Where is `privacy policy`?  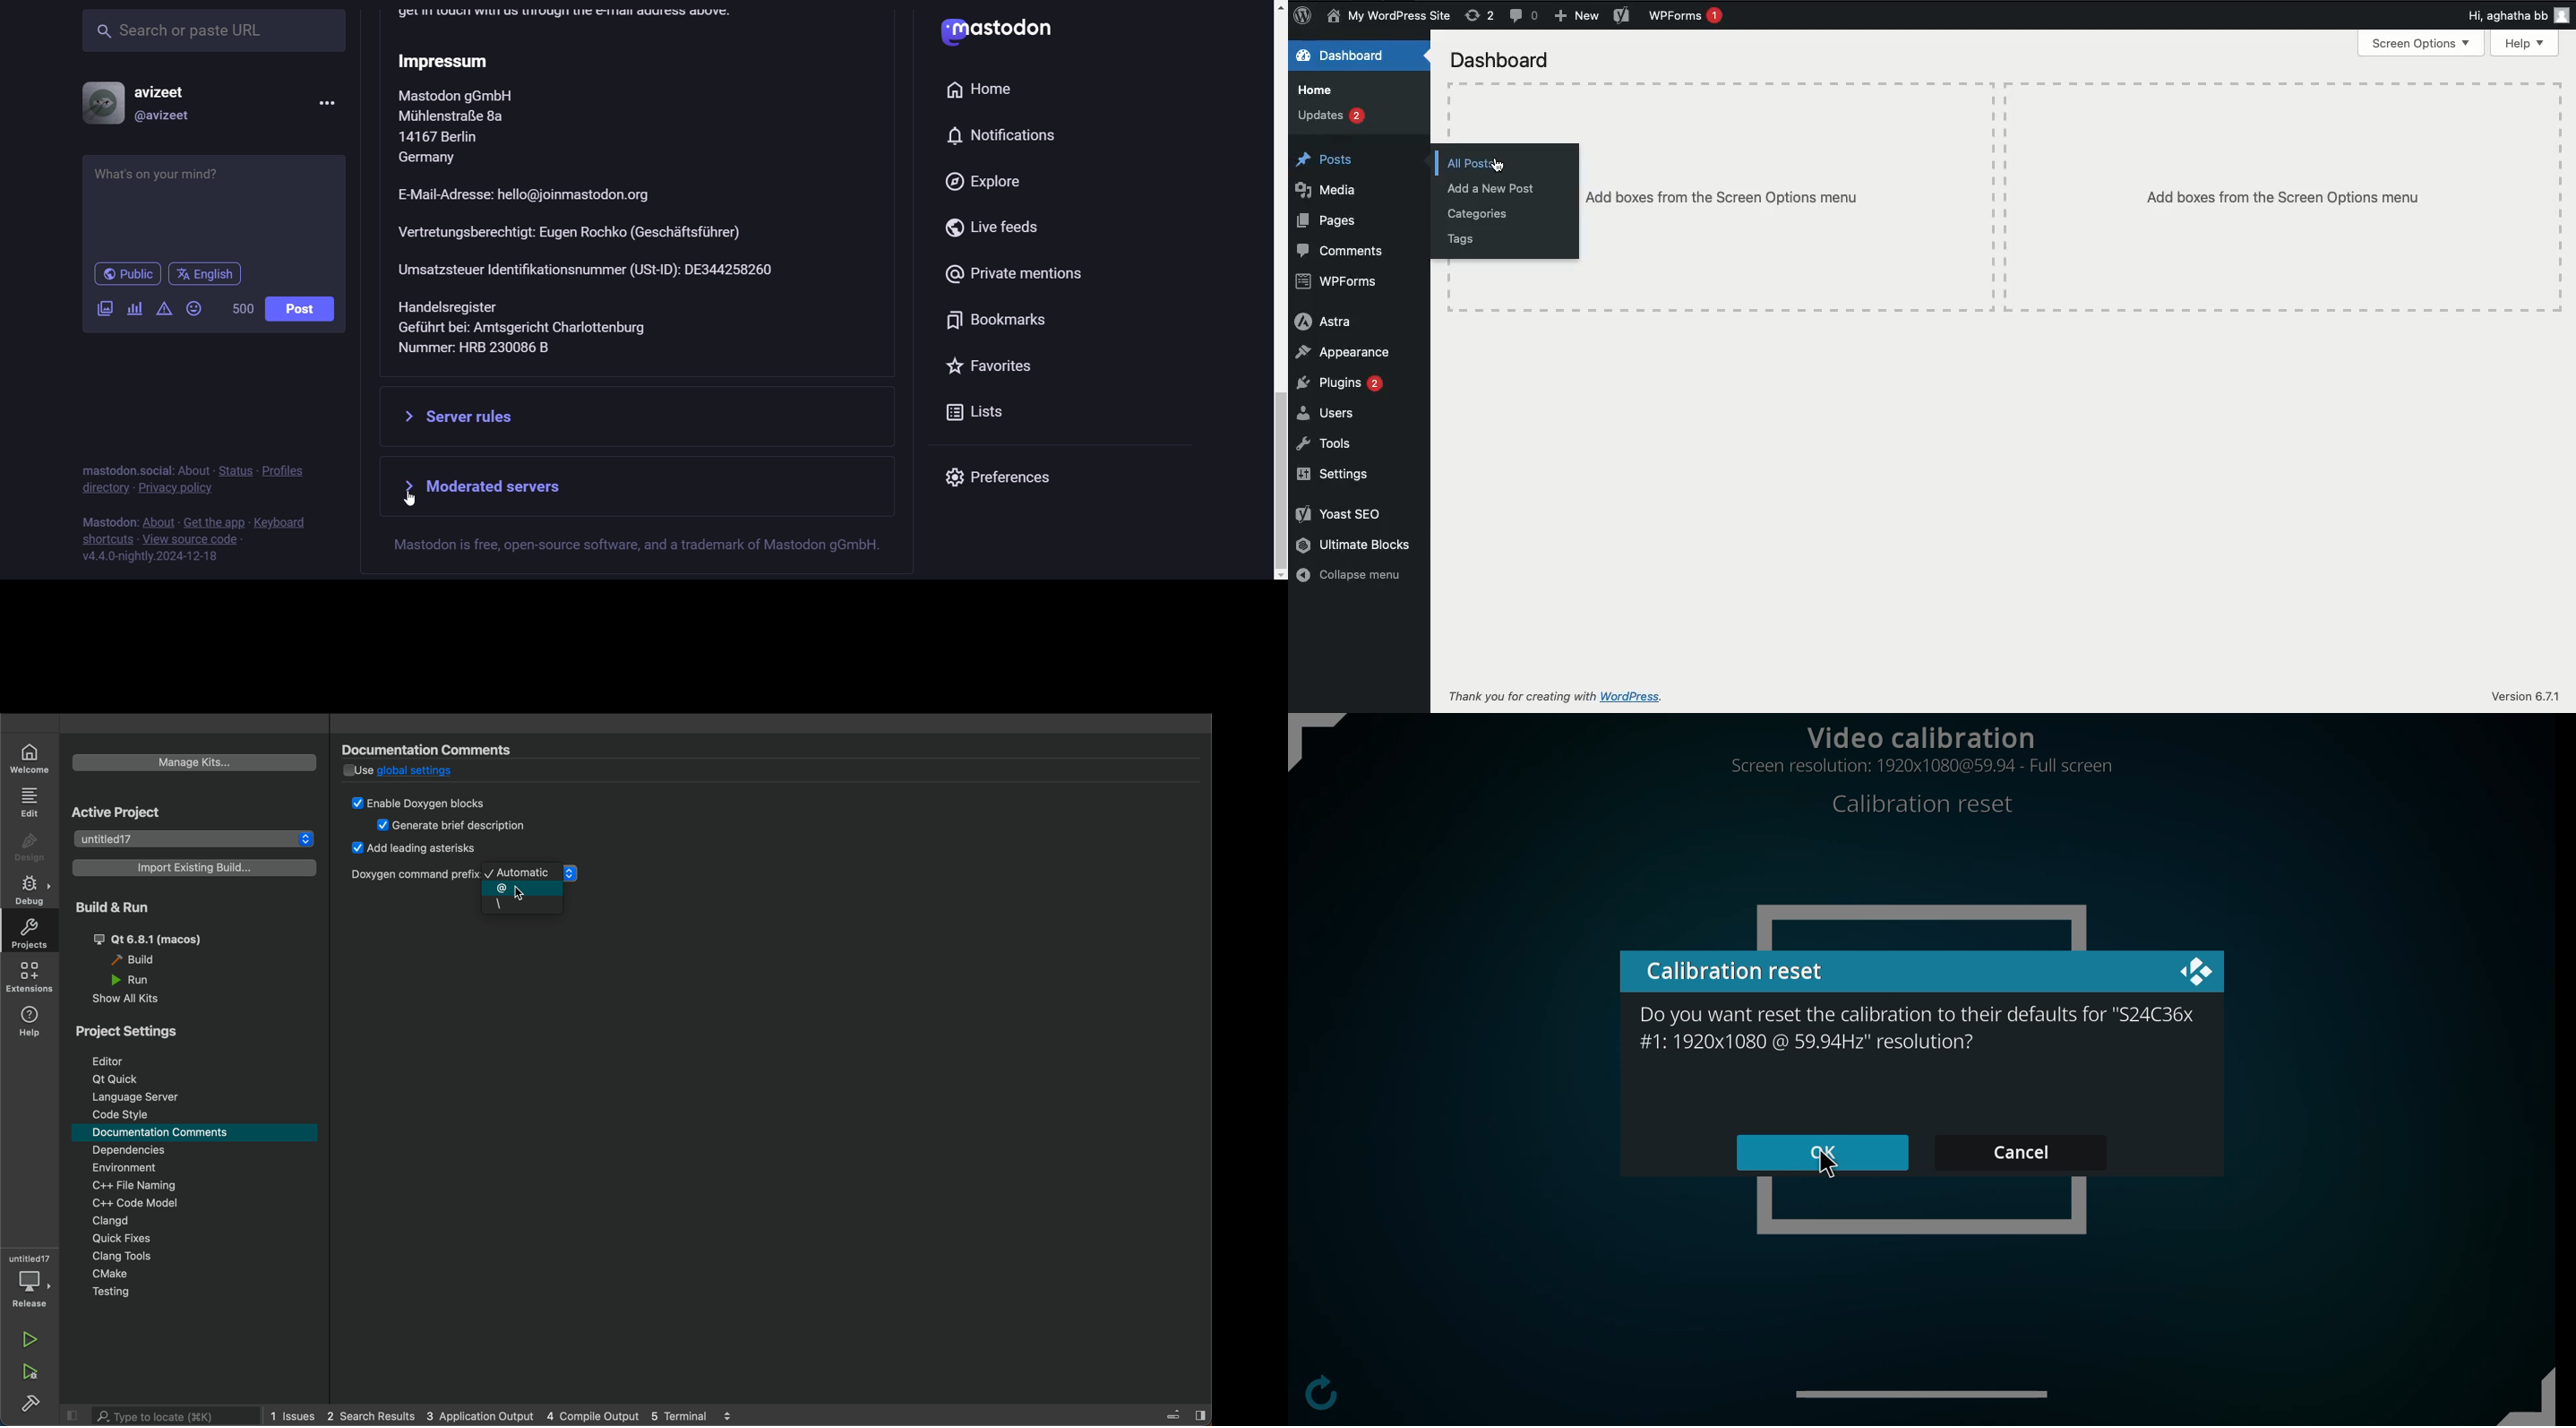 privacy policy is located at coordinates (177, 491).